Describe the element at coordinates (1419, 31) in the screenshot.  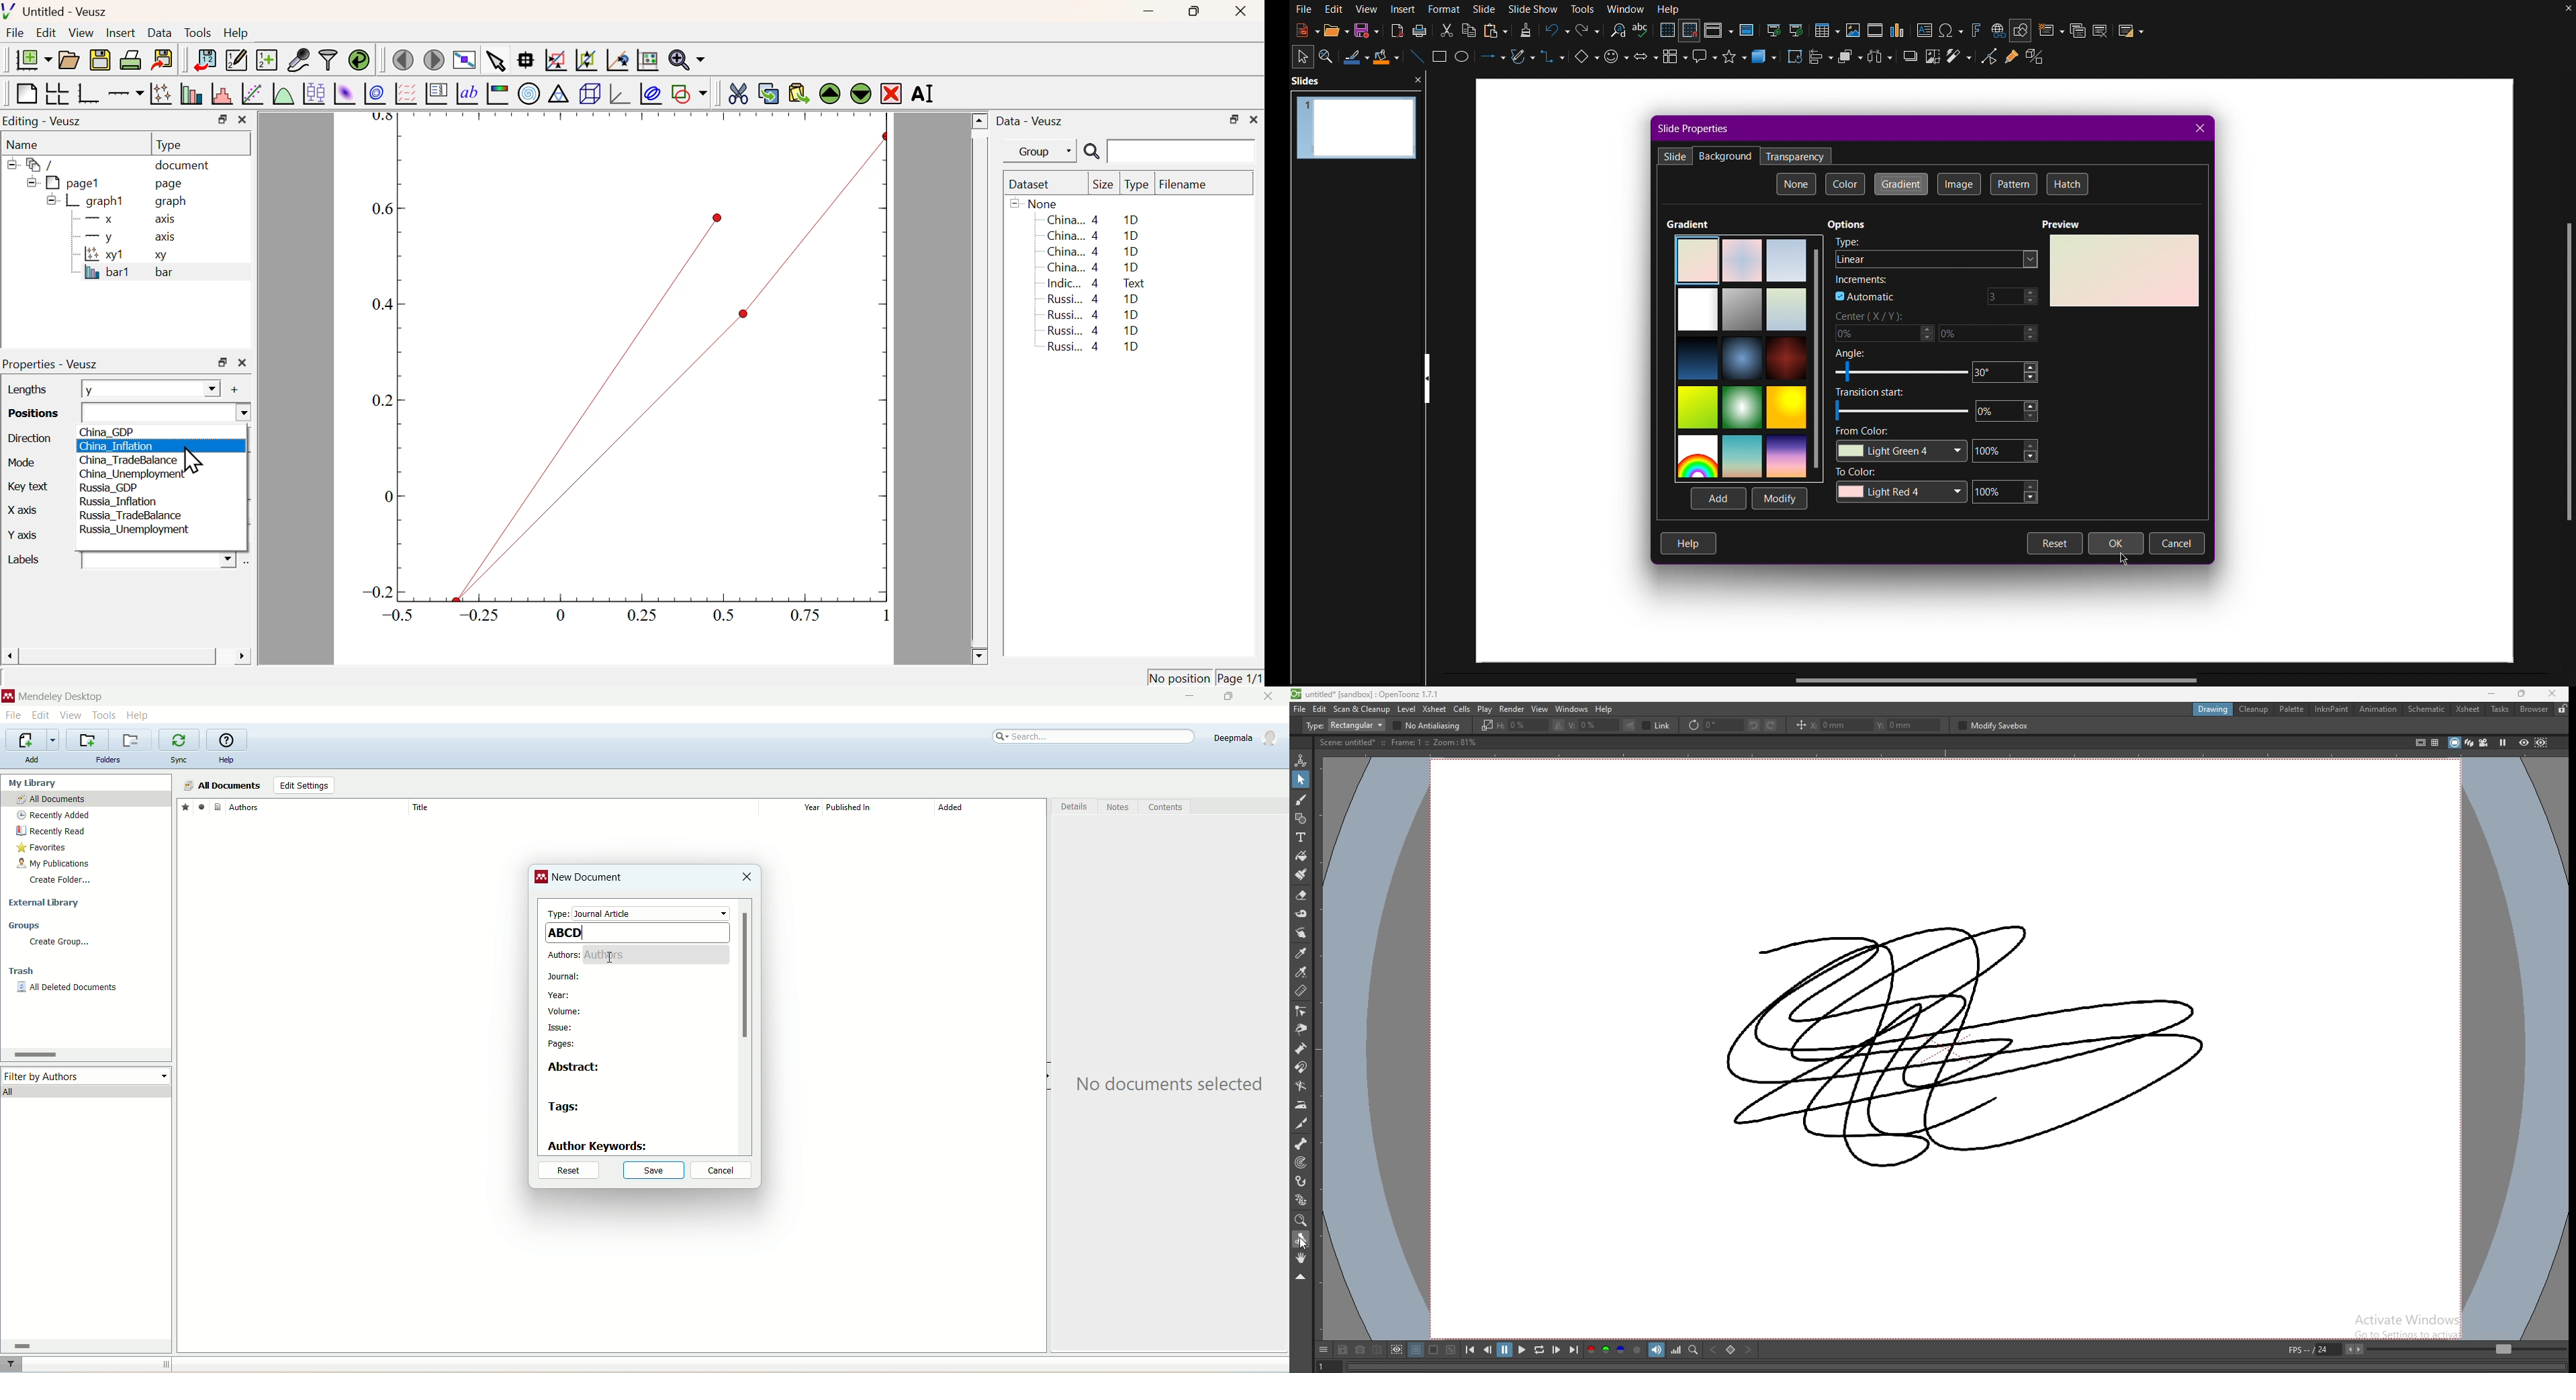
I see `Print` at that location.